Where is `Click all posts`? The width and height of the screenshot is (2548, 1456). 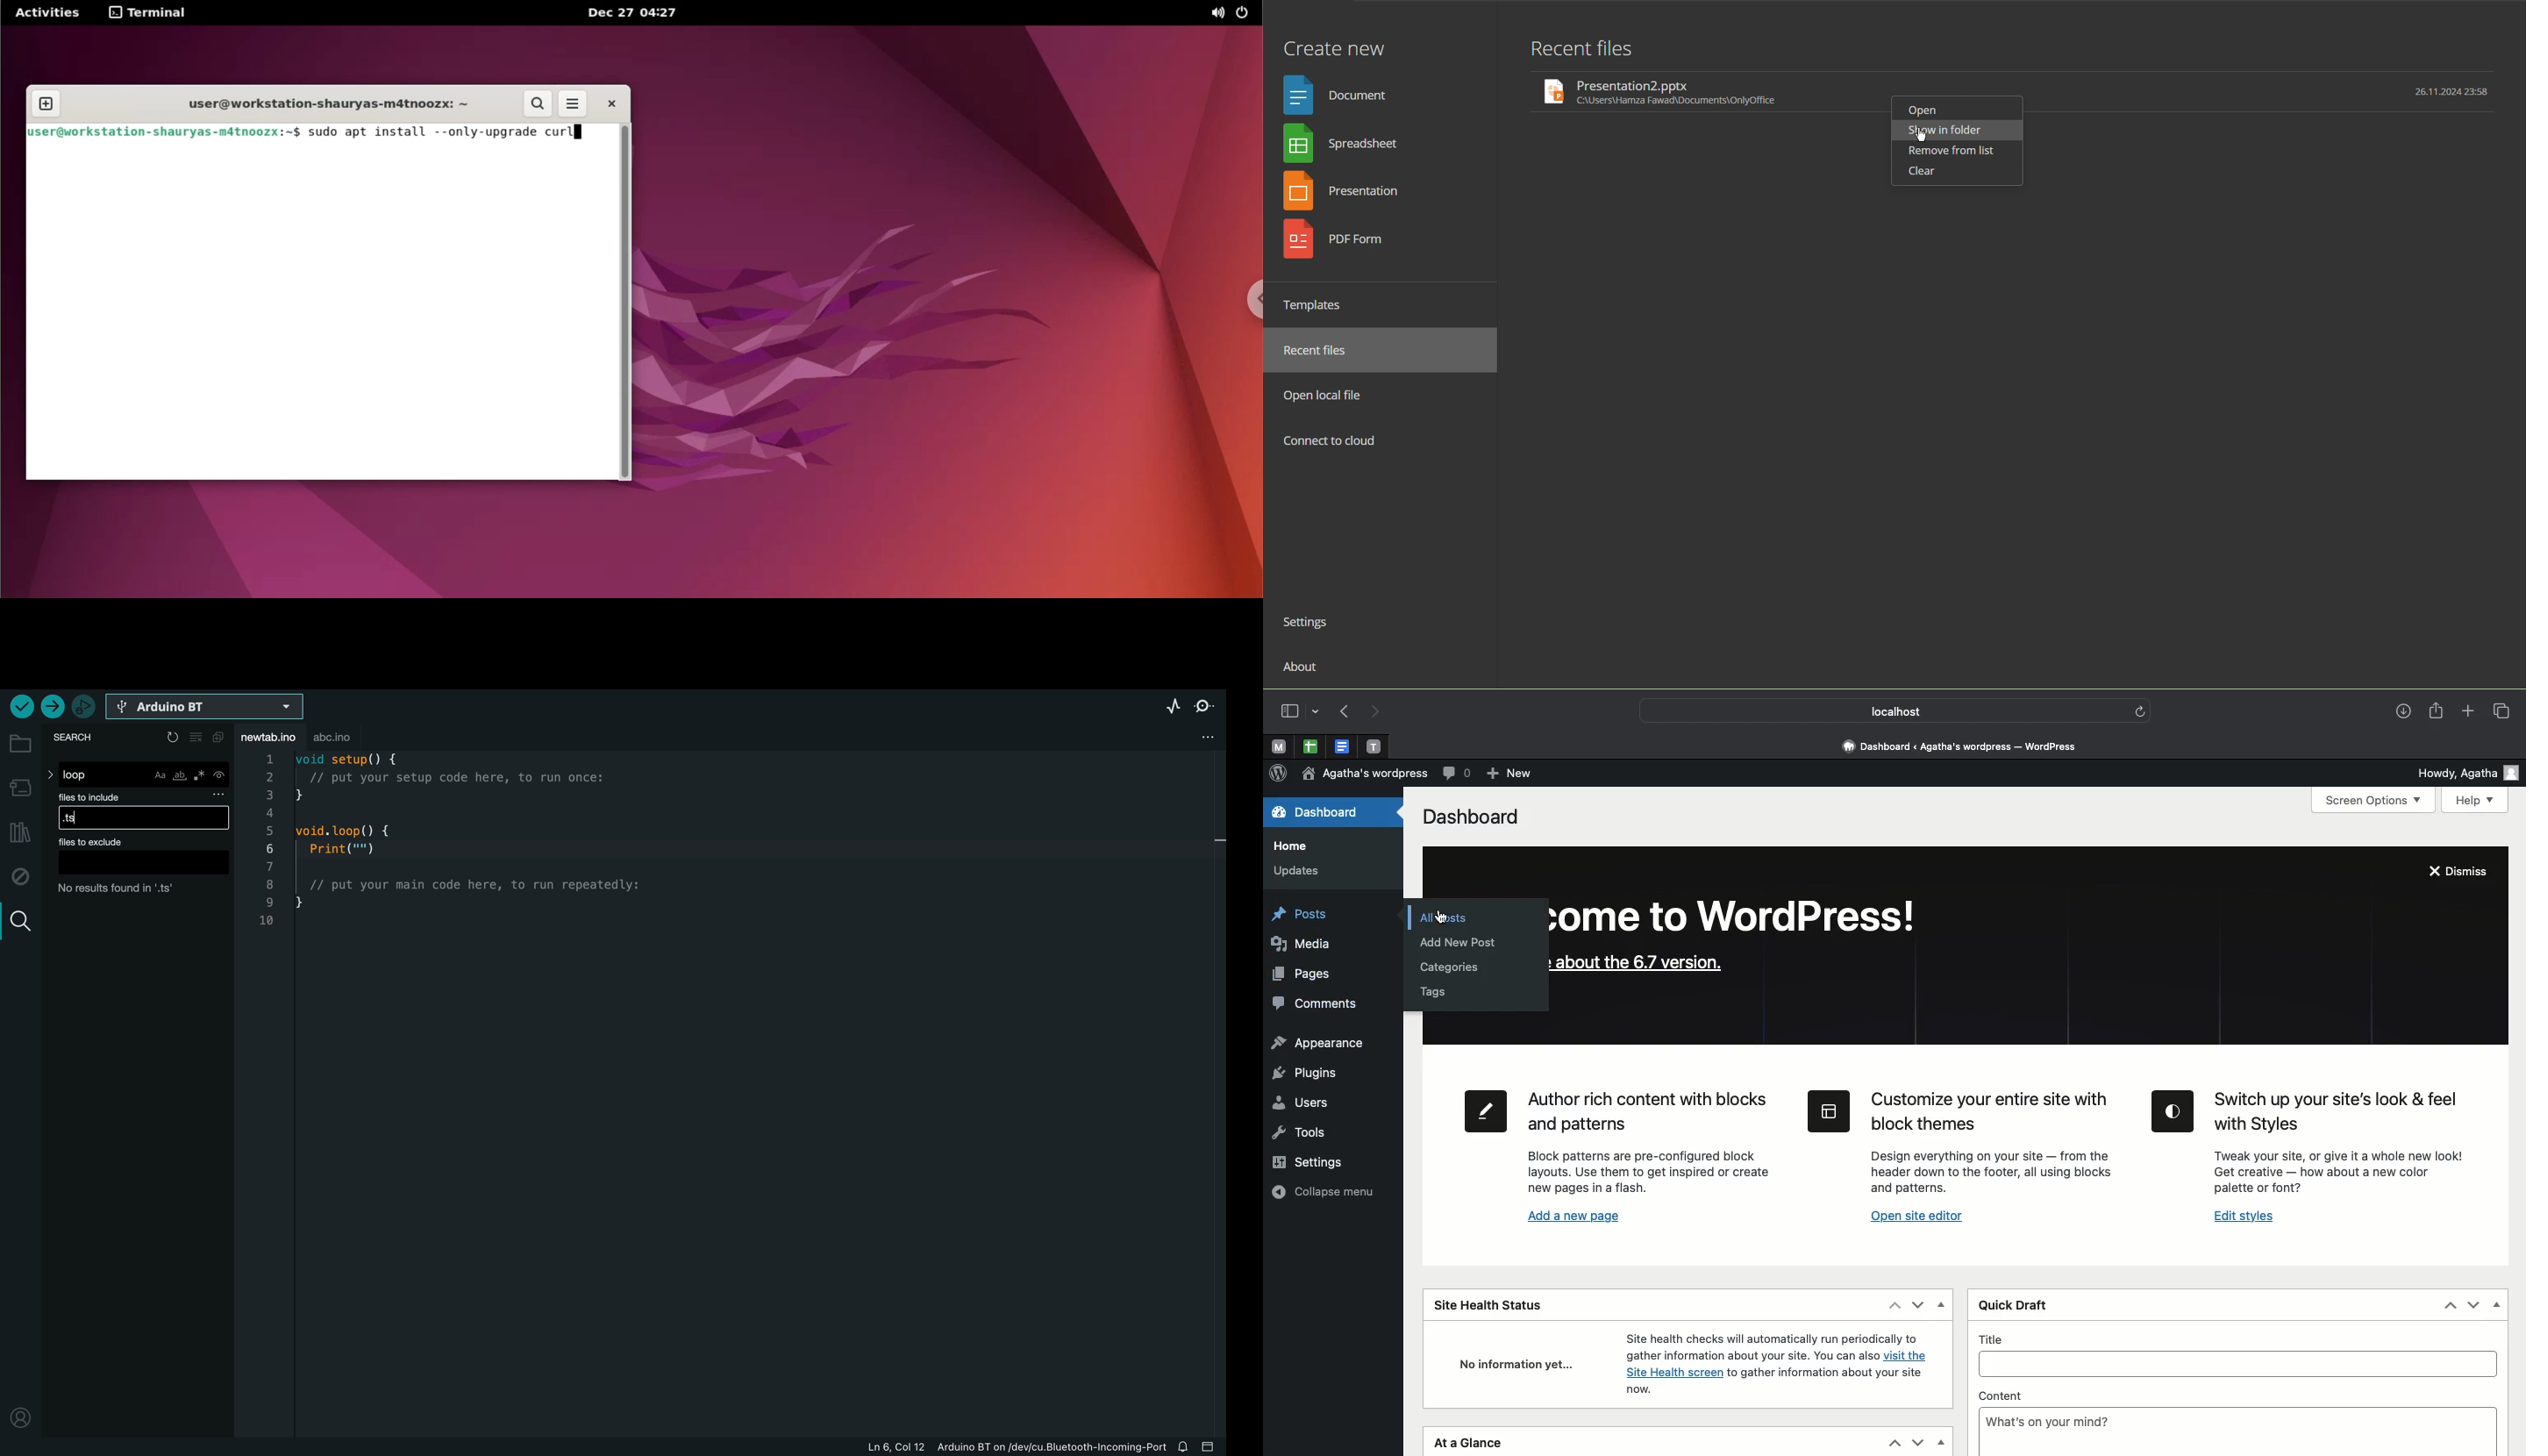
Click all posts is located at coordinates (1443, 916).